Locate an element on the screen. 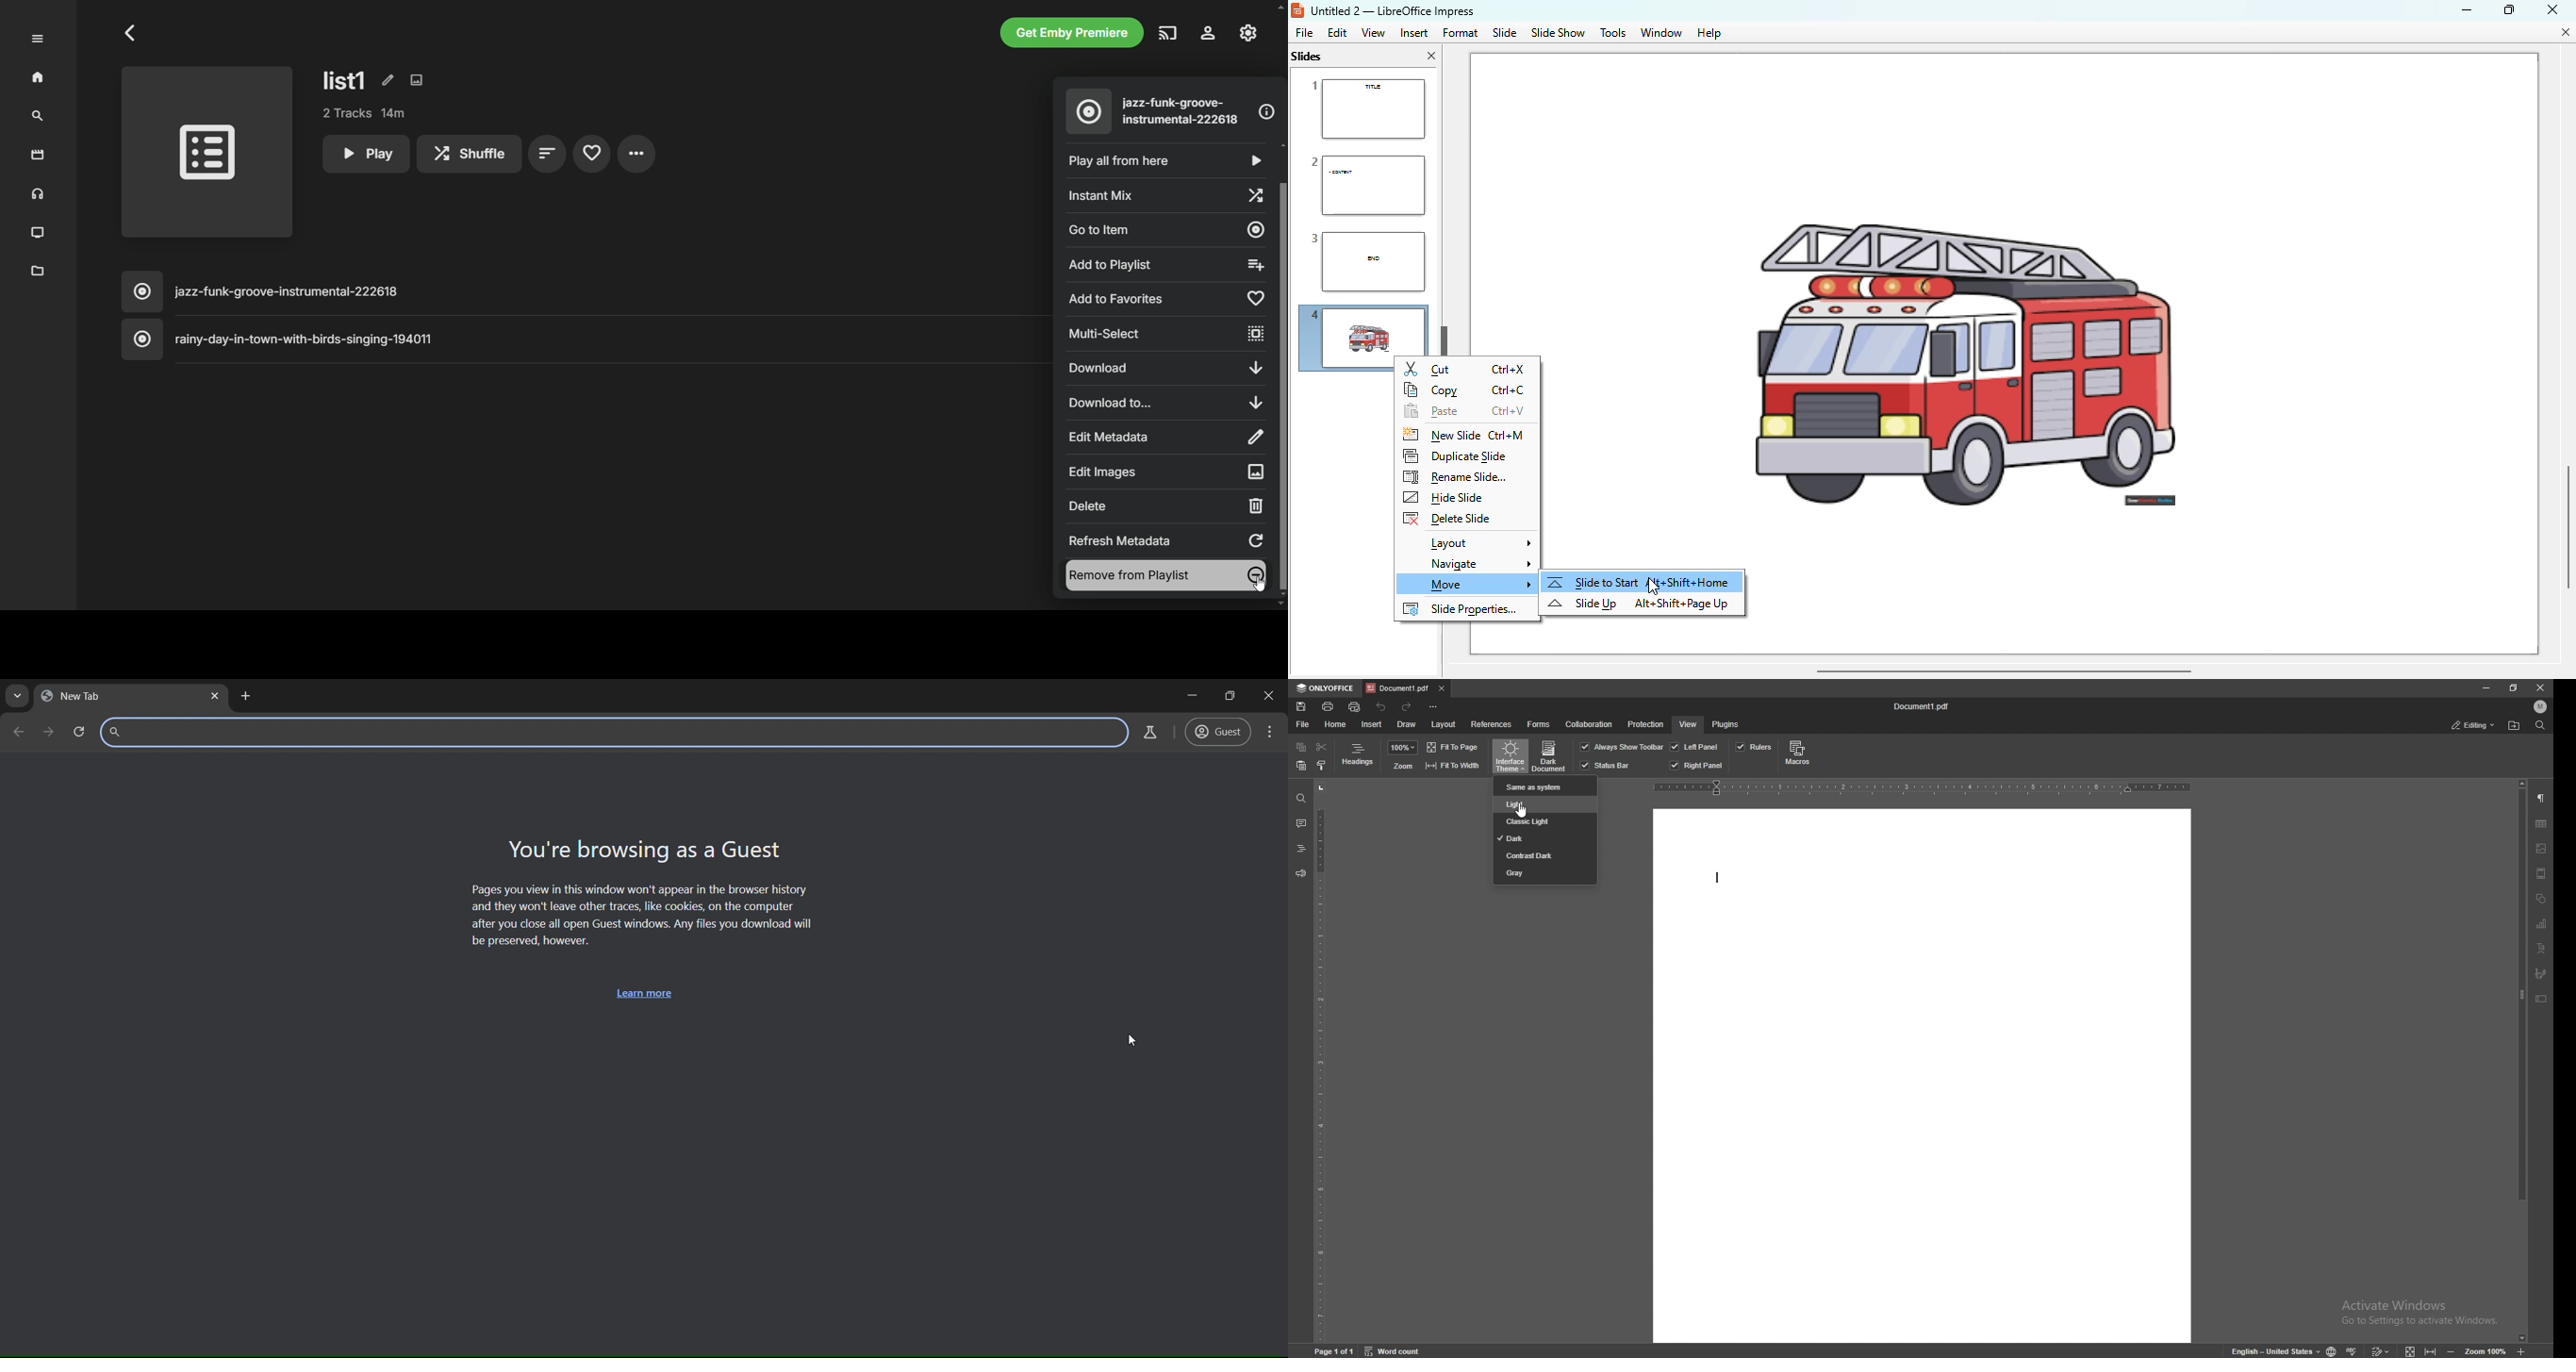  interface theme is located at coordinates (1509, 757).